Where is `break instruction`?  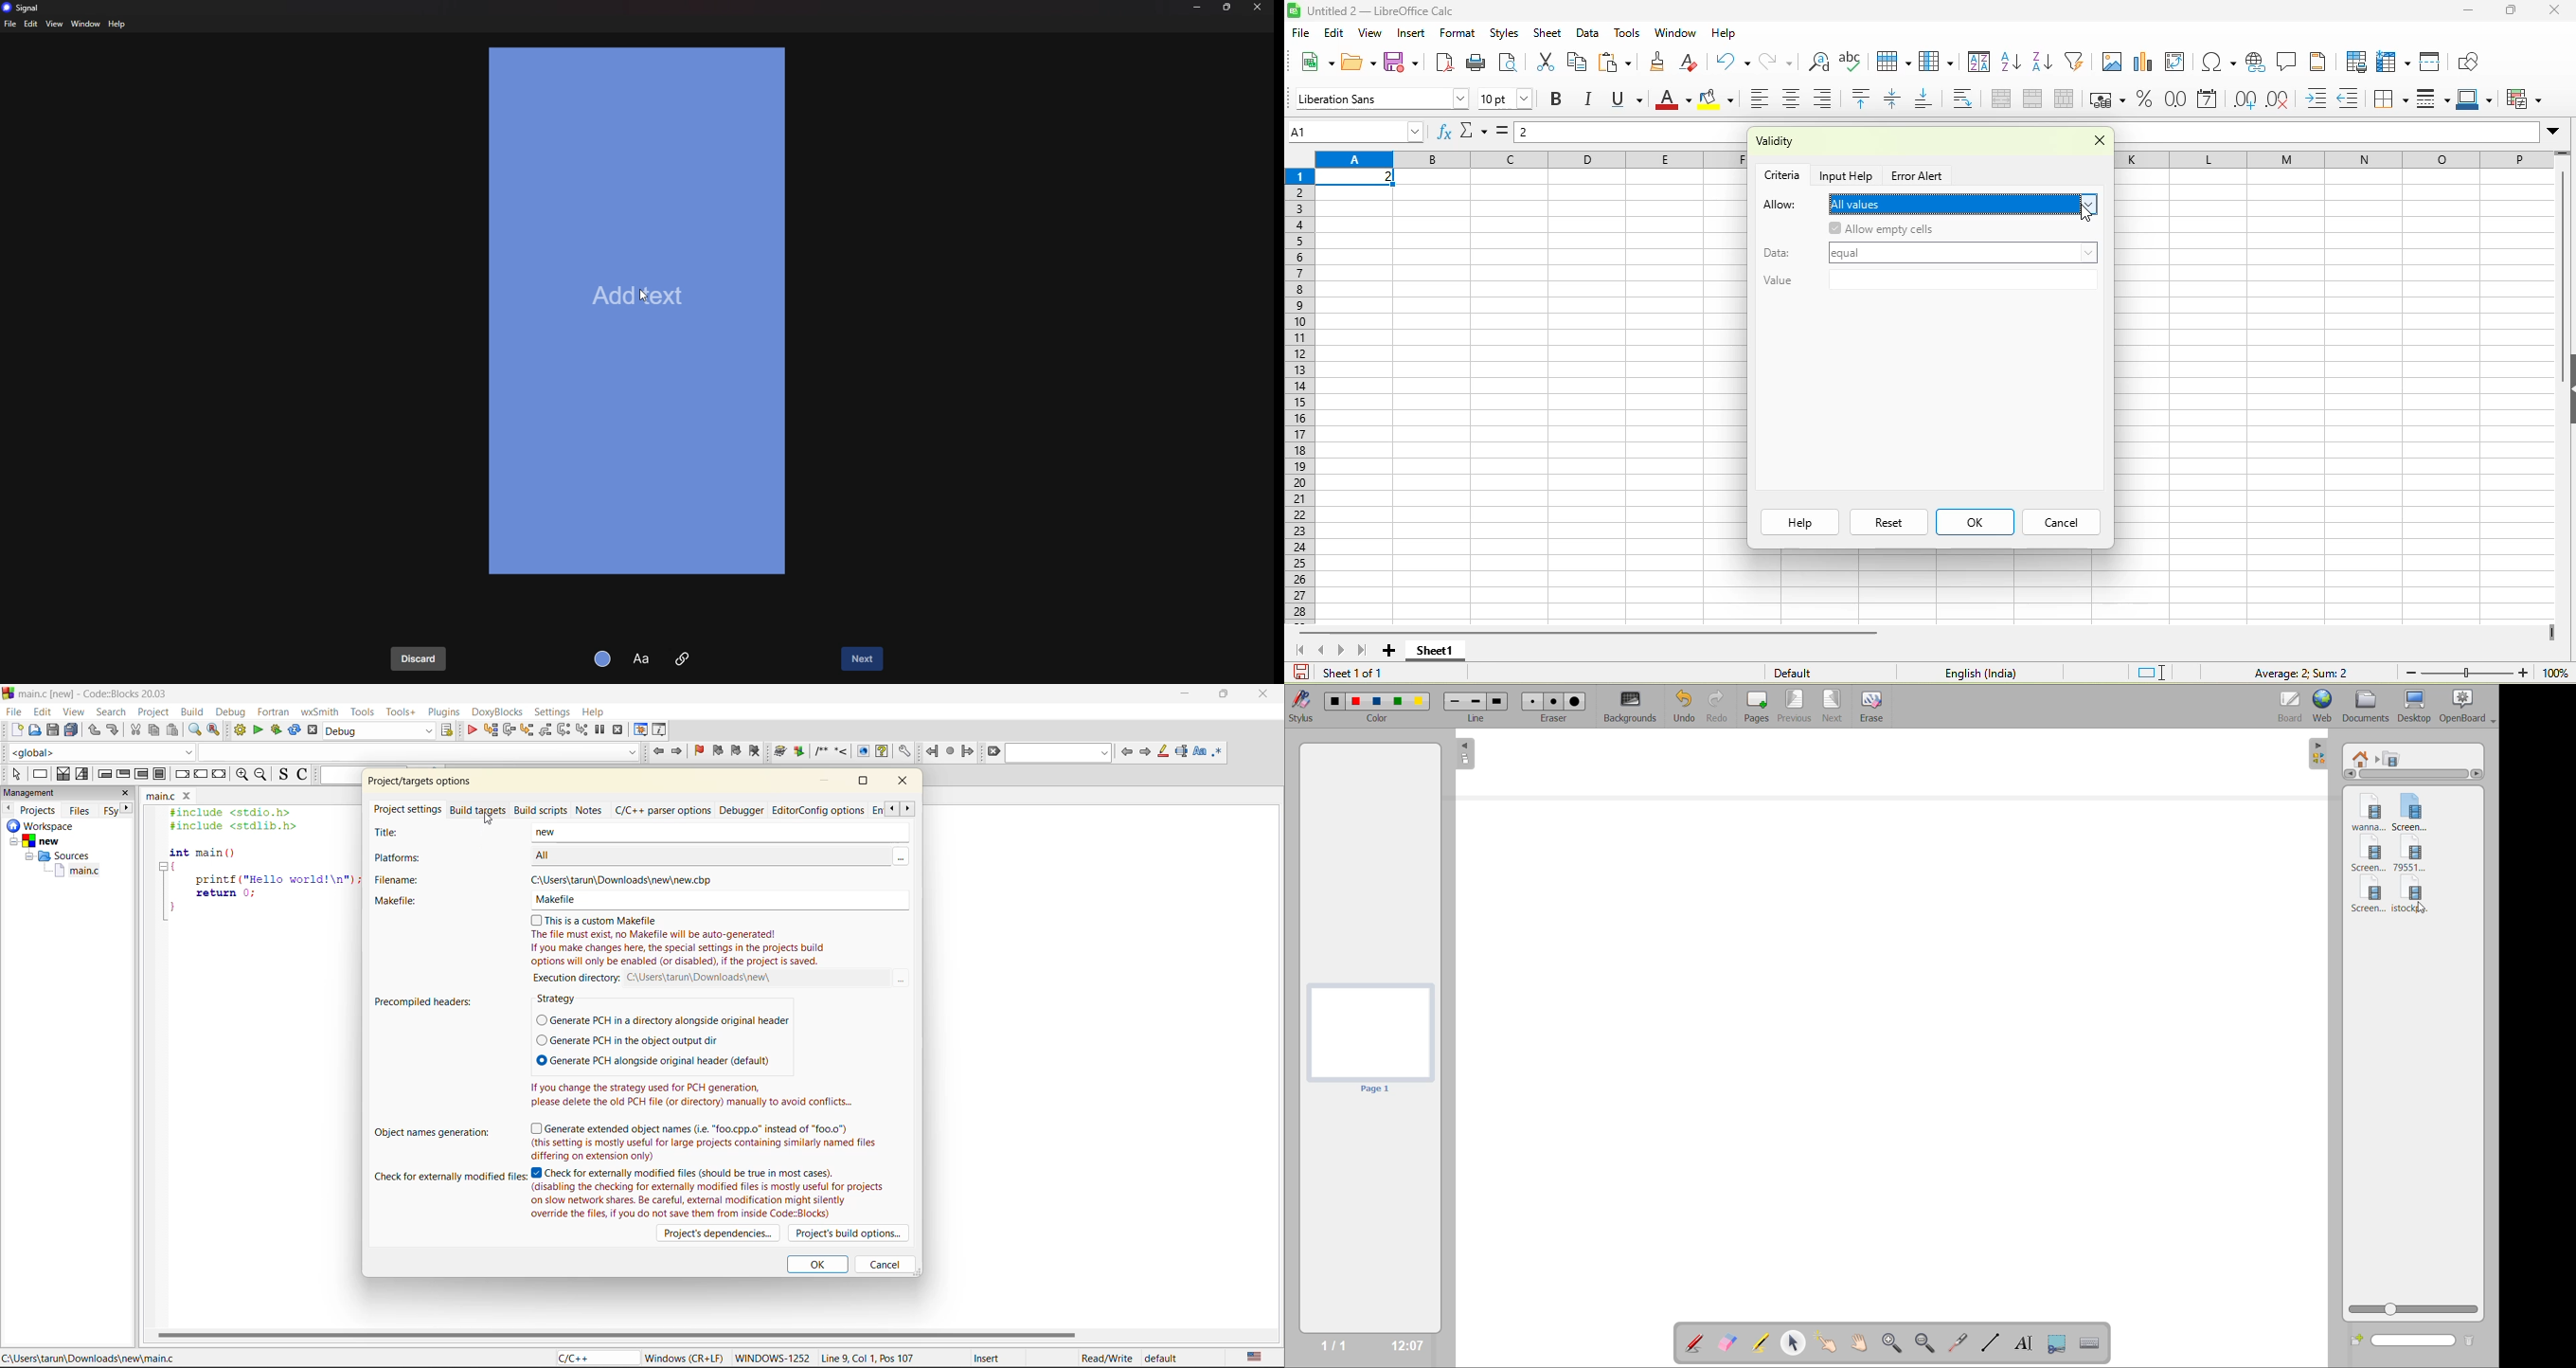 break instruction is located at coordinates (159, 774).